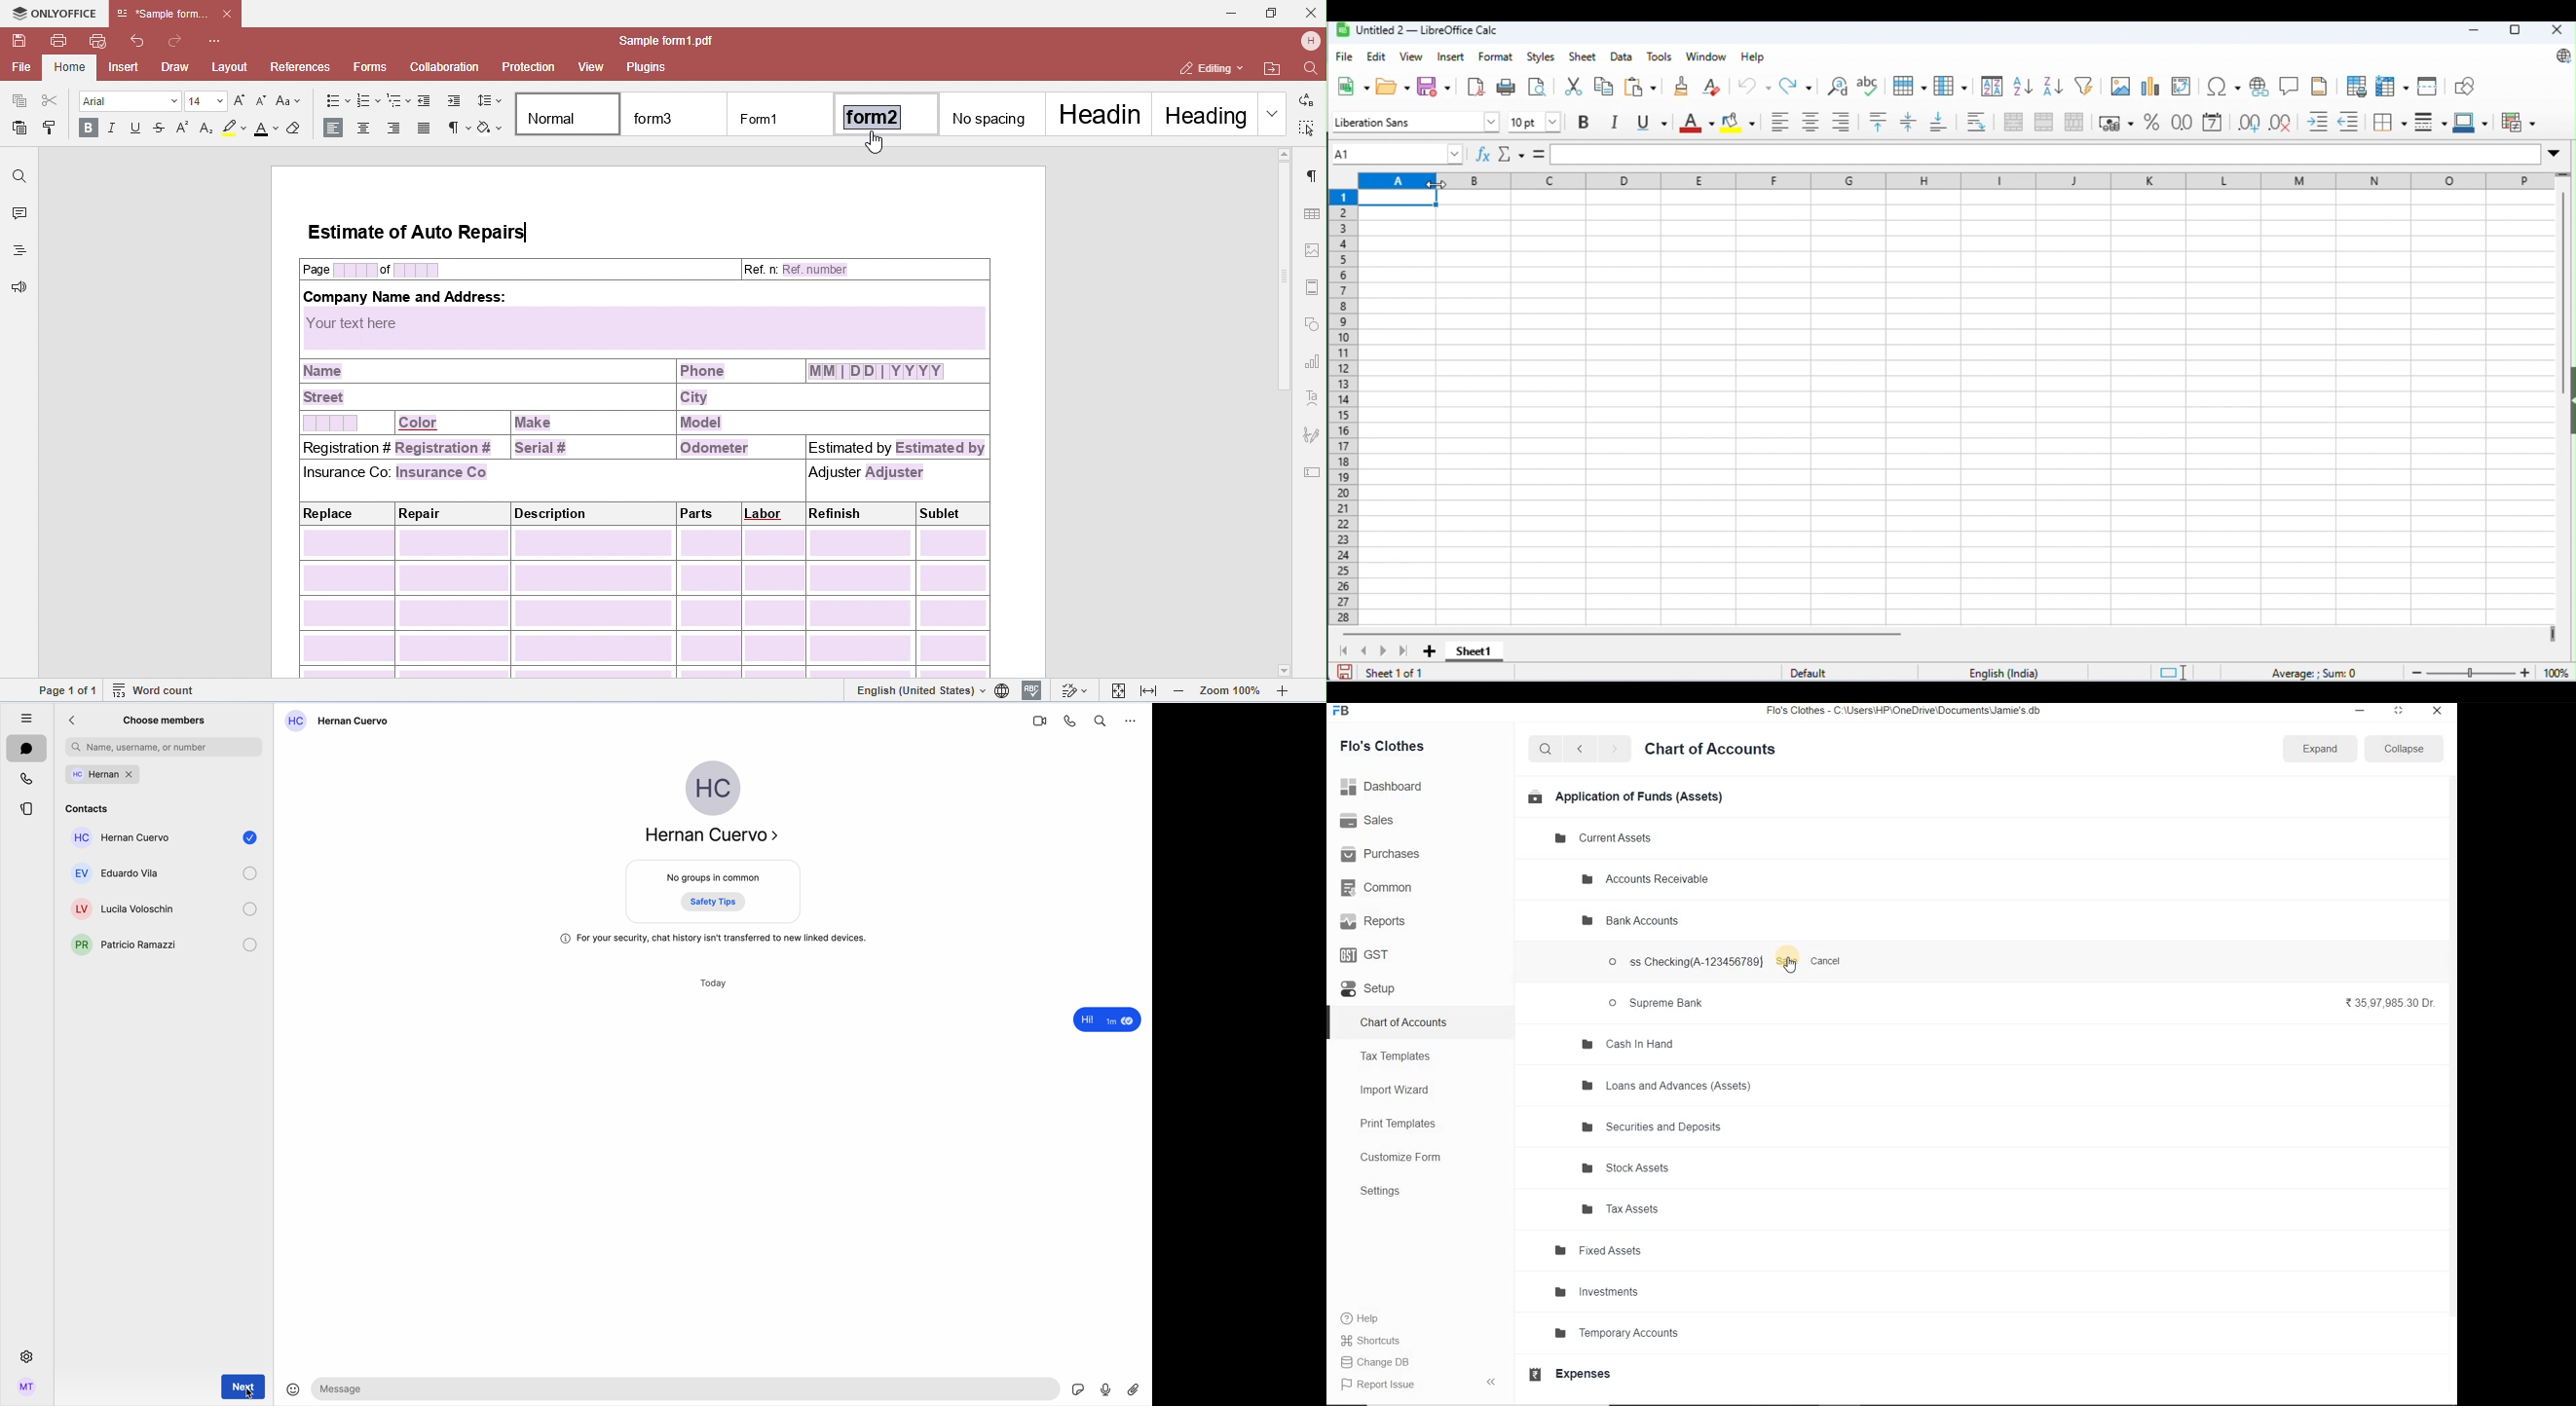 This screenshot has height=1428, width=2576. What do you see at coordinates (1753, 57) in the screenshot?
I see `help` at bounding box center [1753, 57].